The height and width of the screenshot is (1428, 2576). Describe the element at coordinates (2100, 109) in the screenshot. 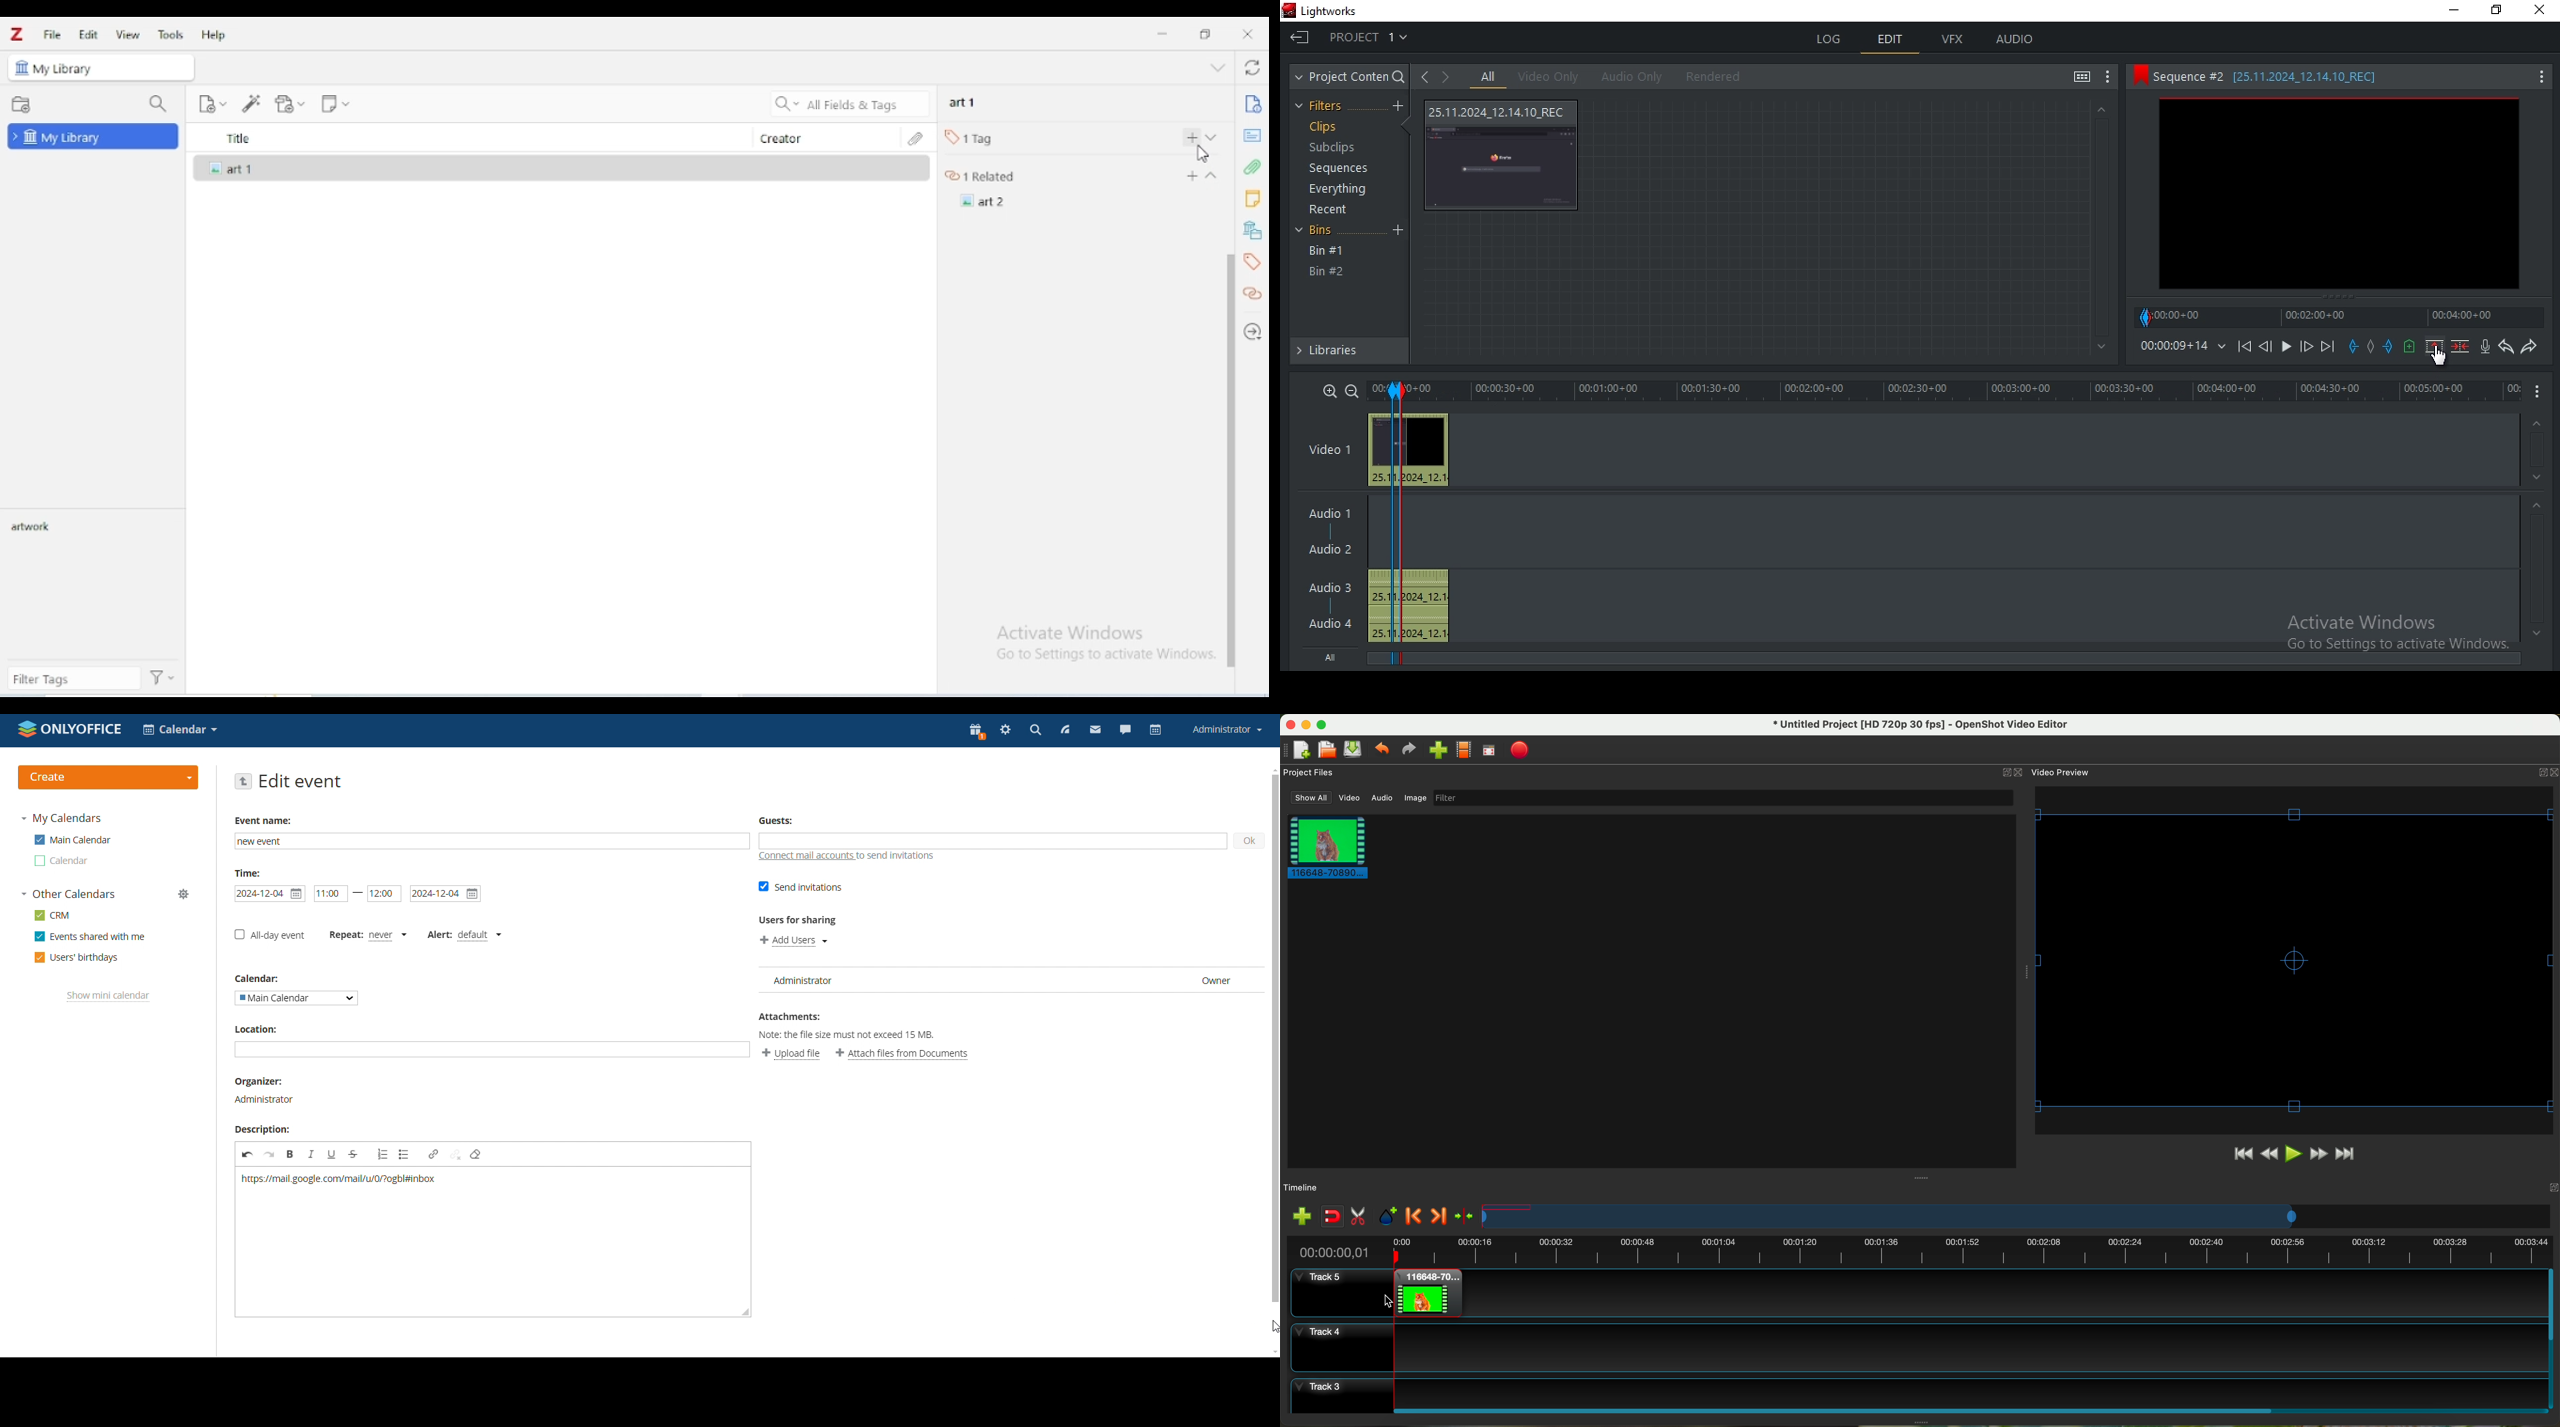

I see `Up` at that location.